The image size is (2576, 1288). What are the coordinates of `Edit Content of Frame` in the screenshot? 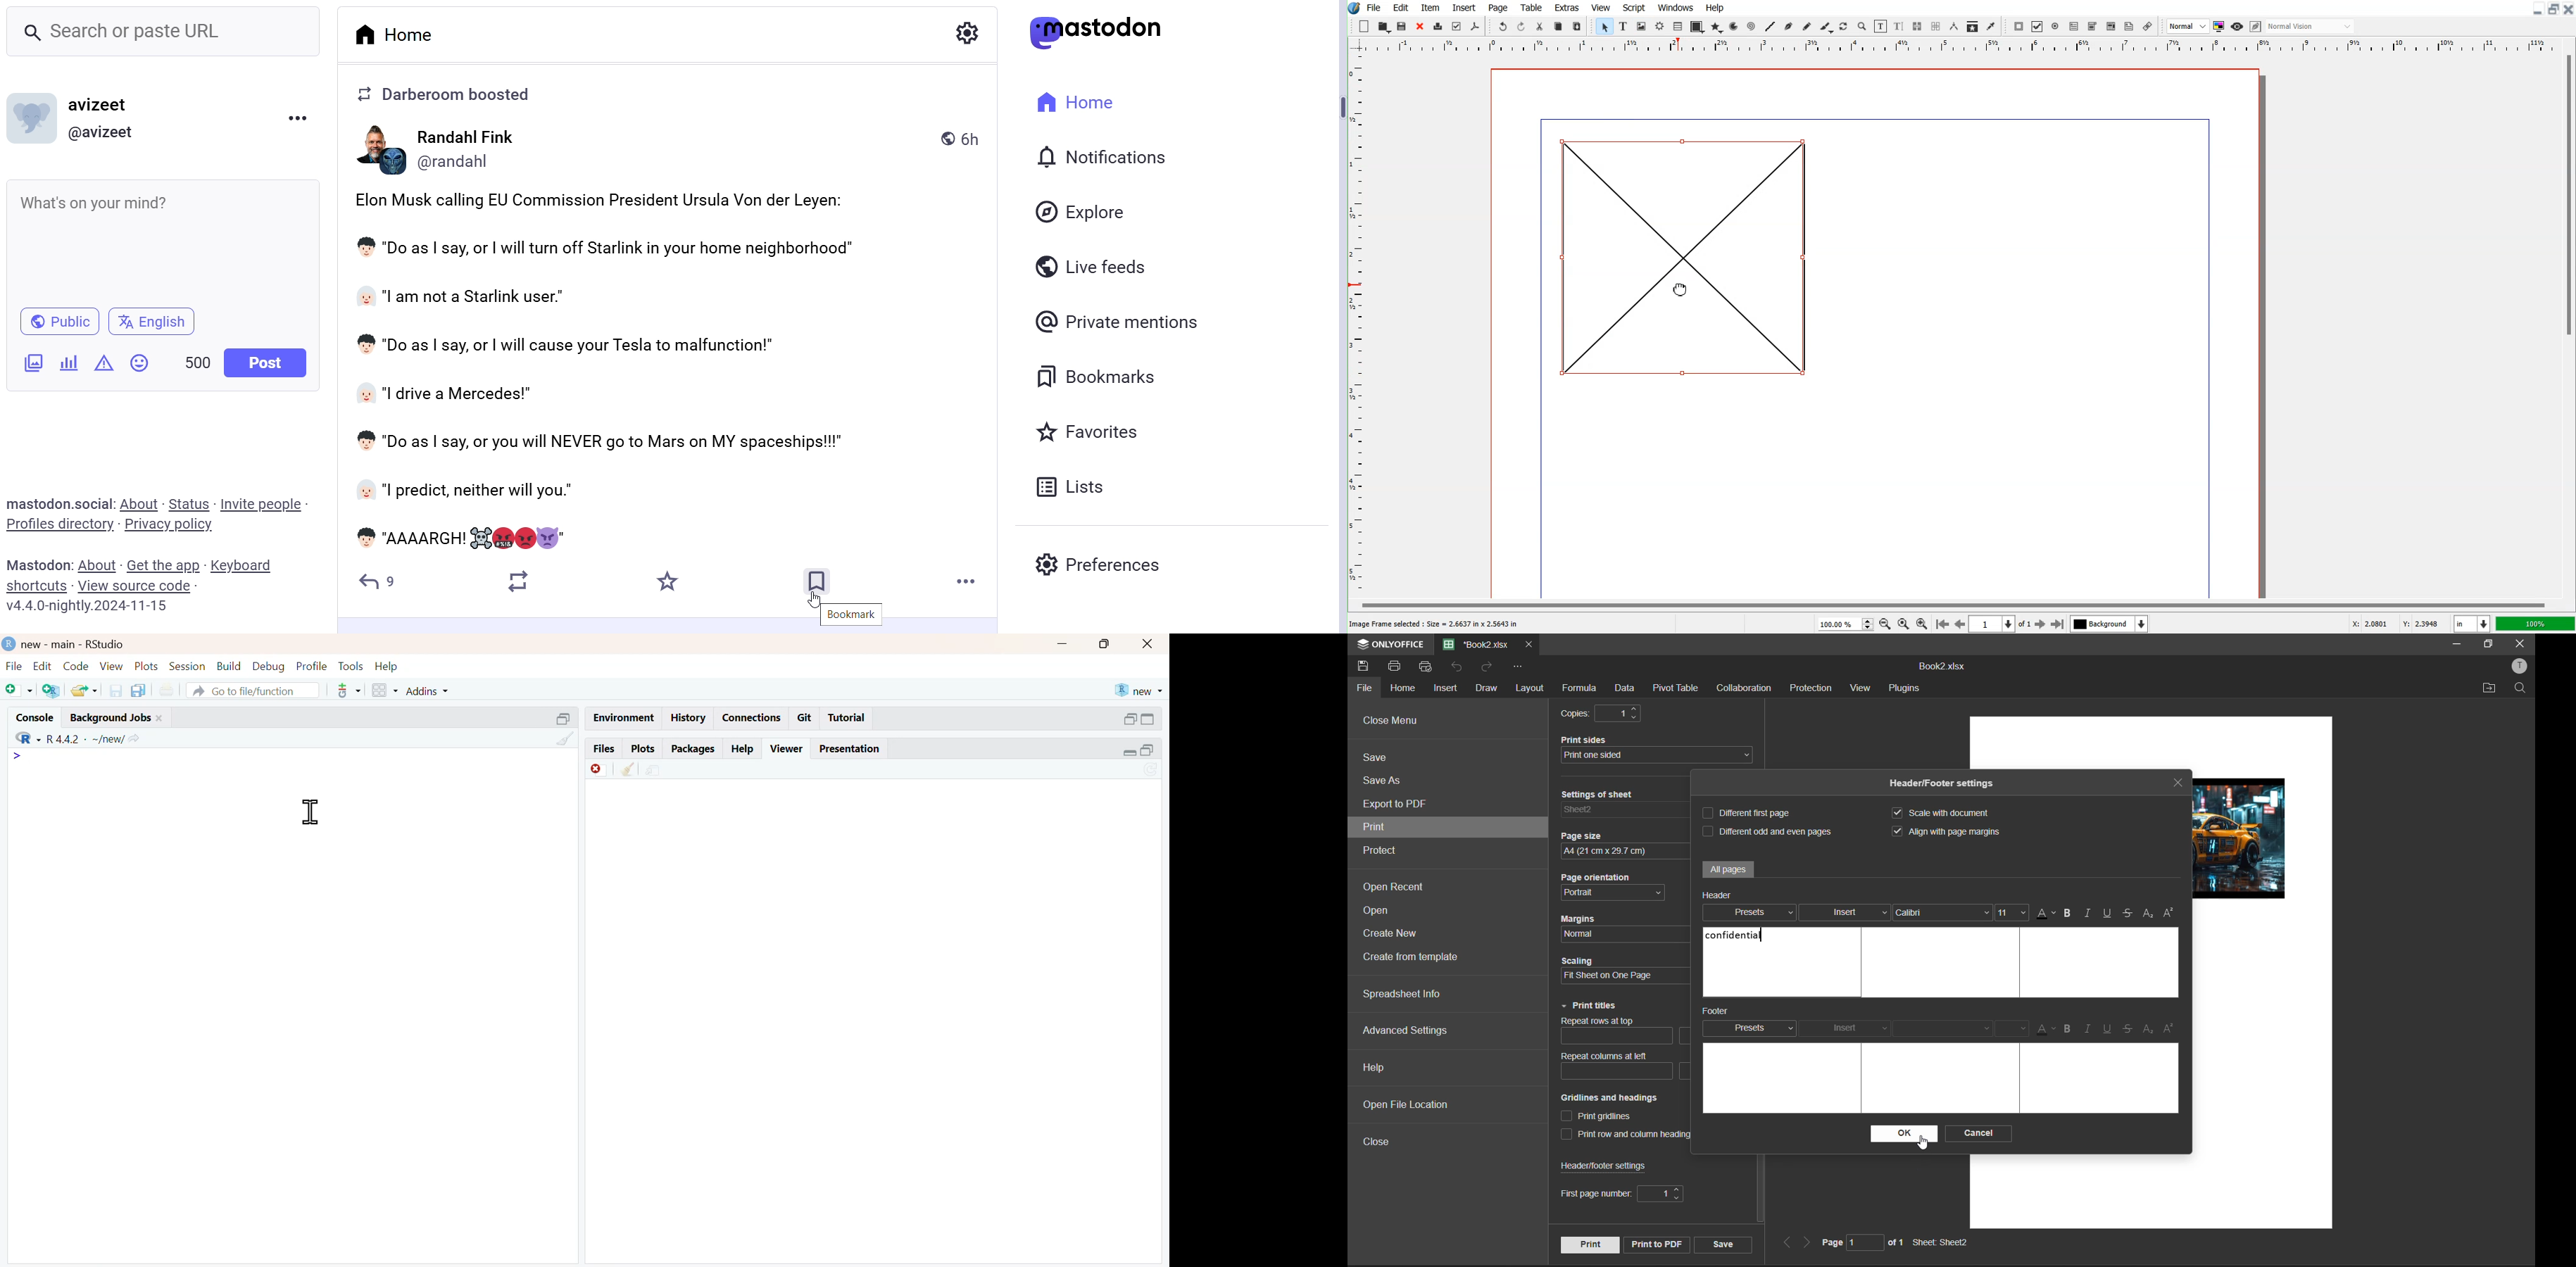 It's located at (1881, 26).